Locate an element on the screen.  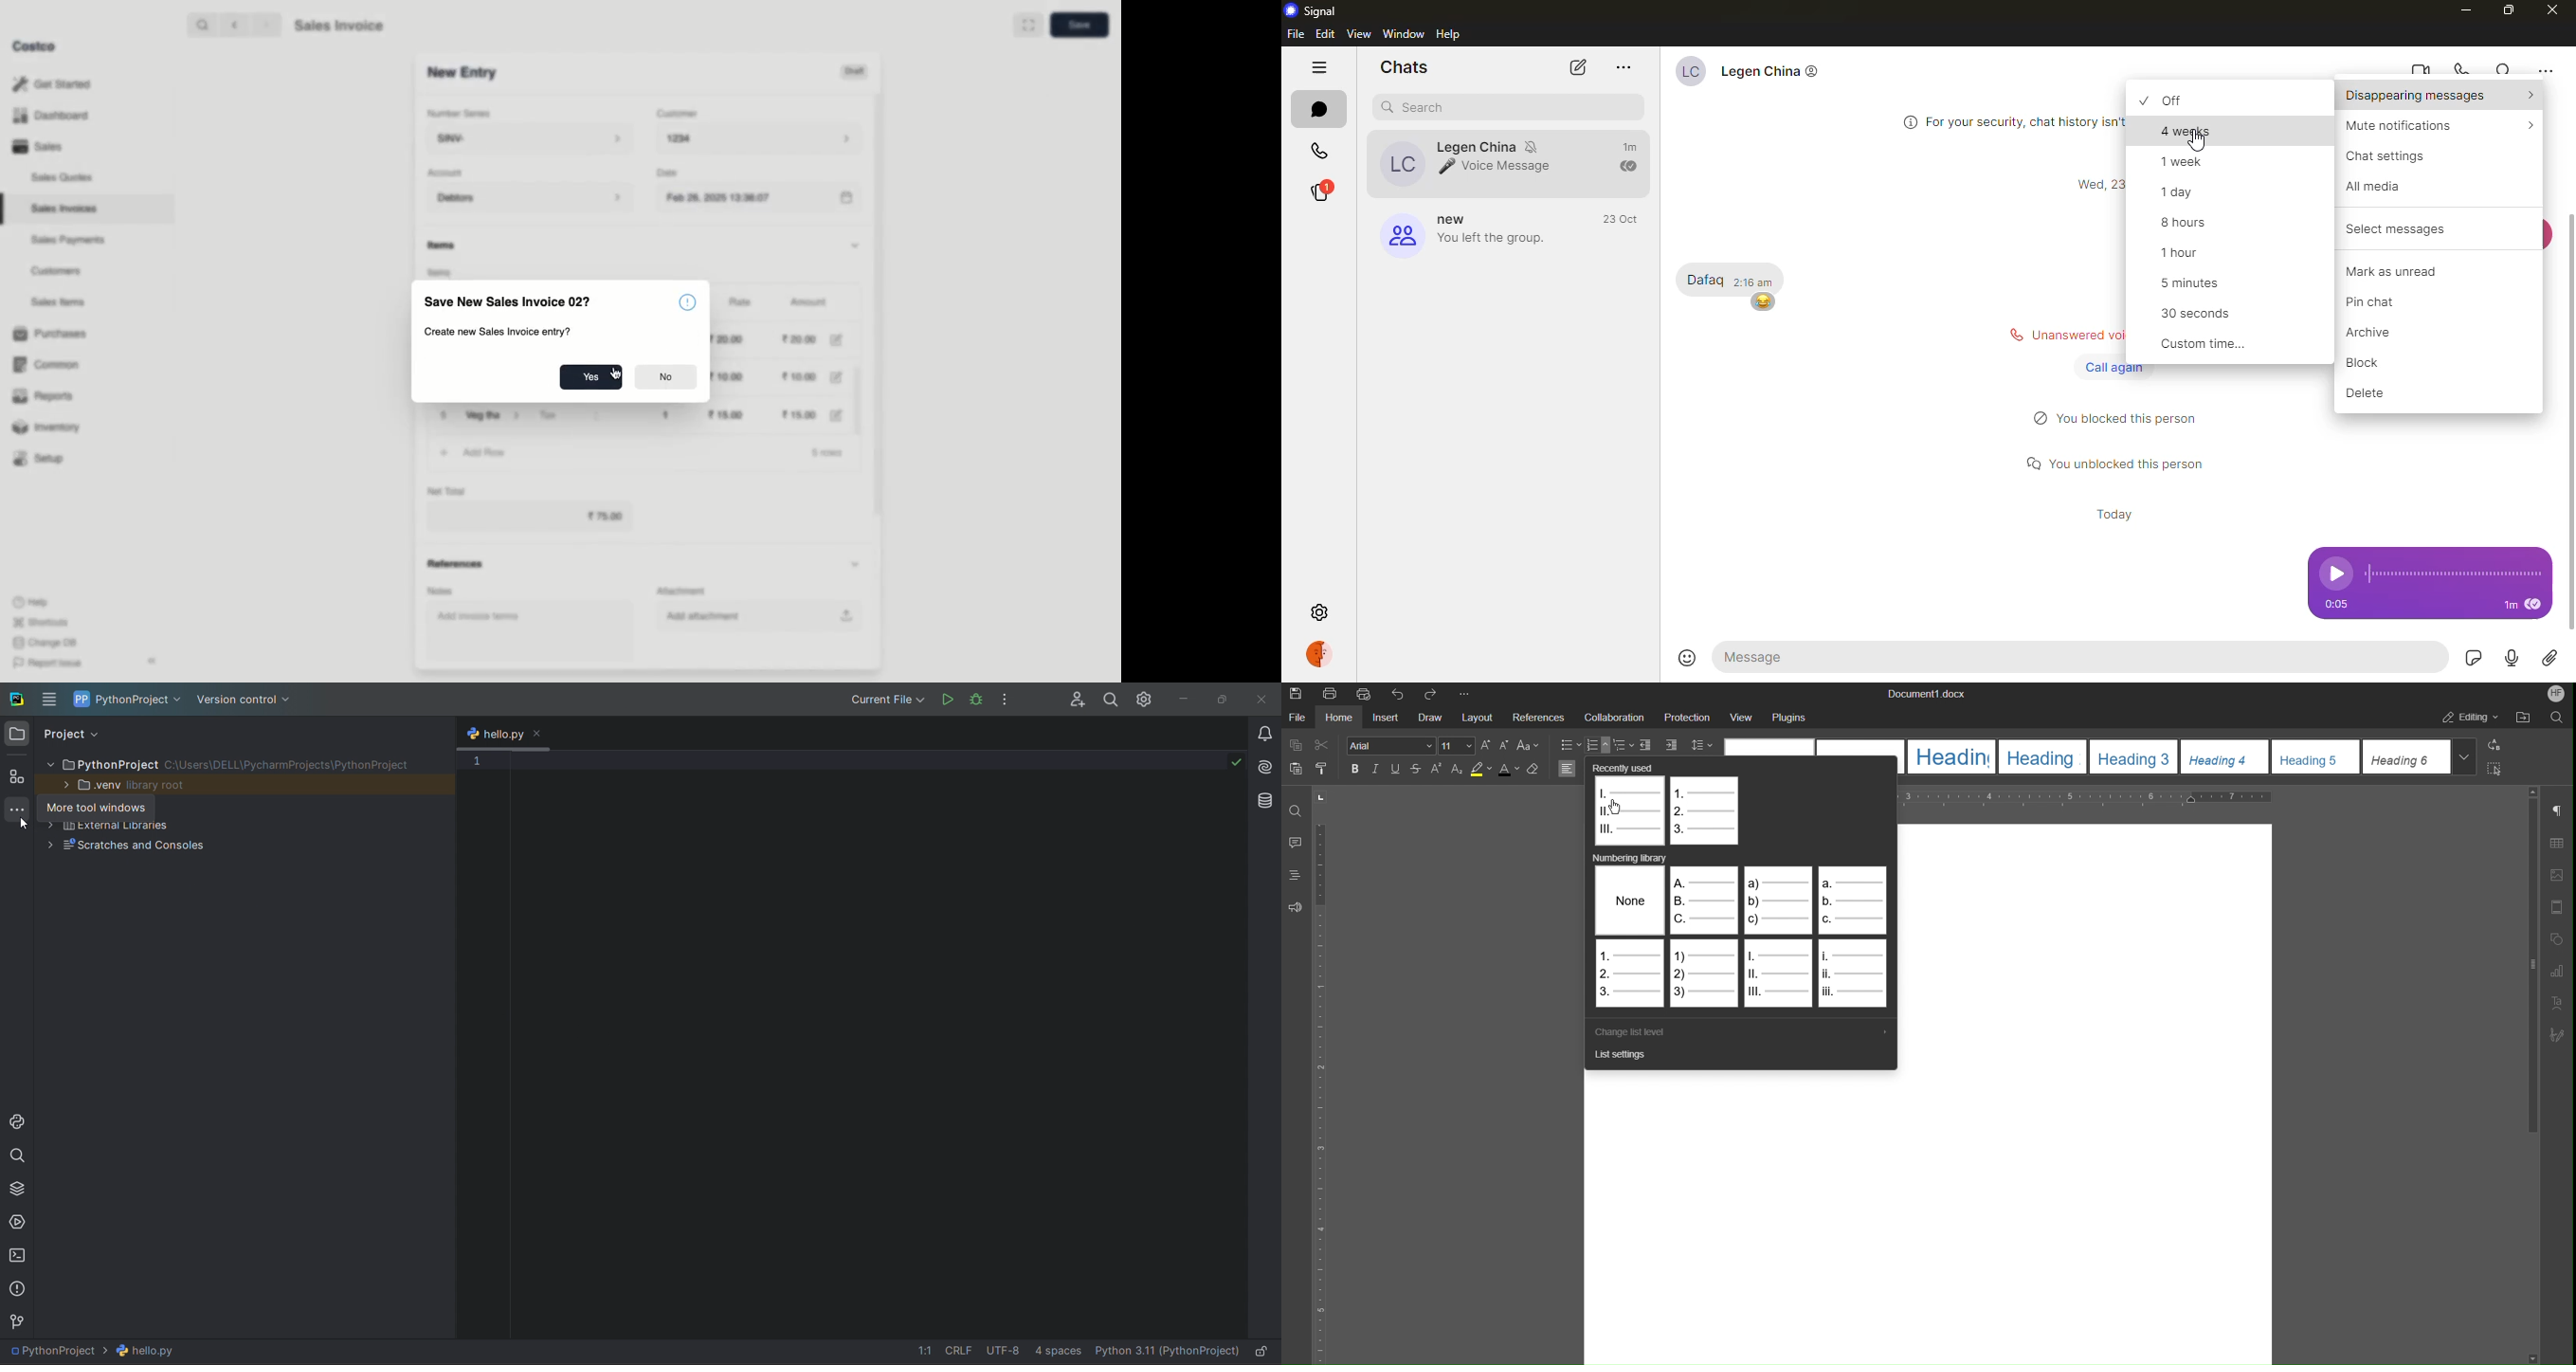
Purchases is located at coordinates (54, 333).